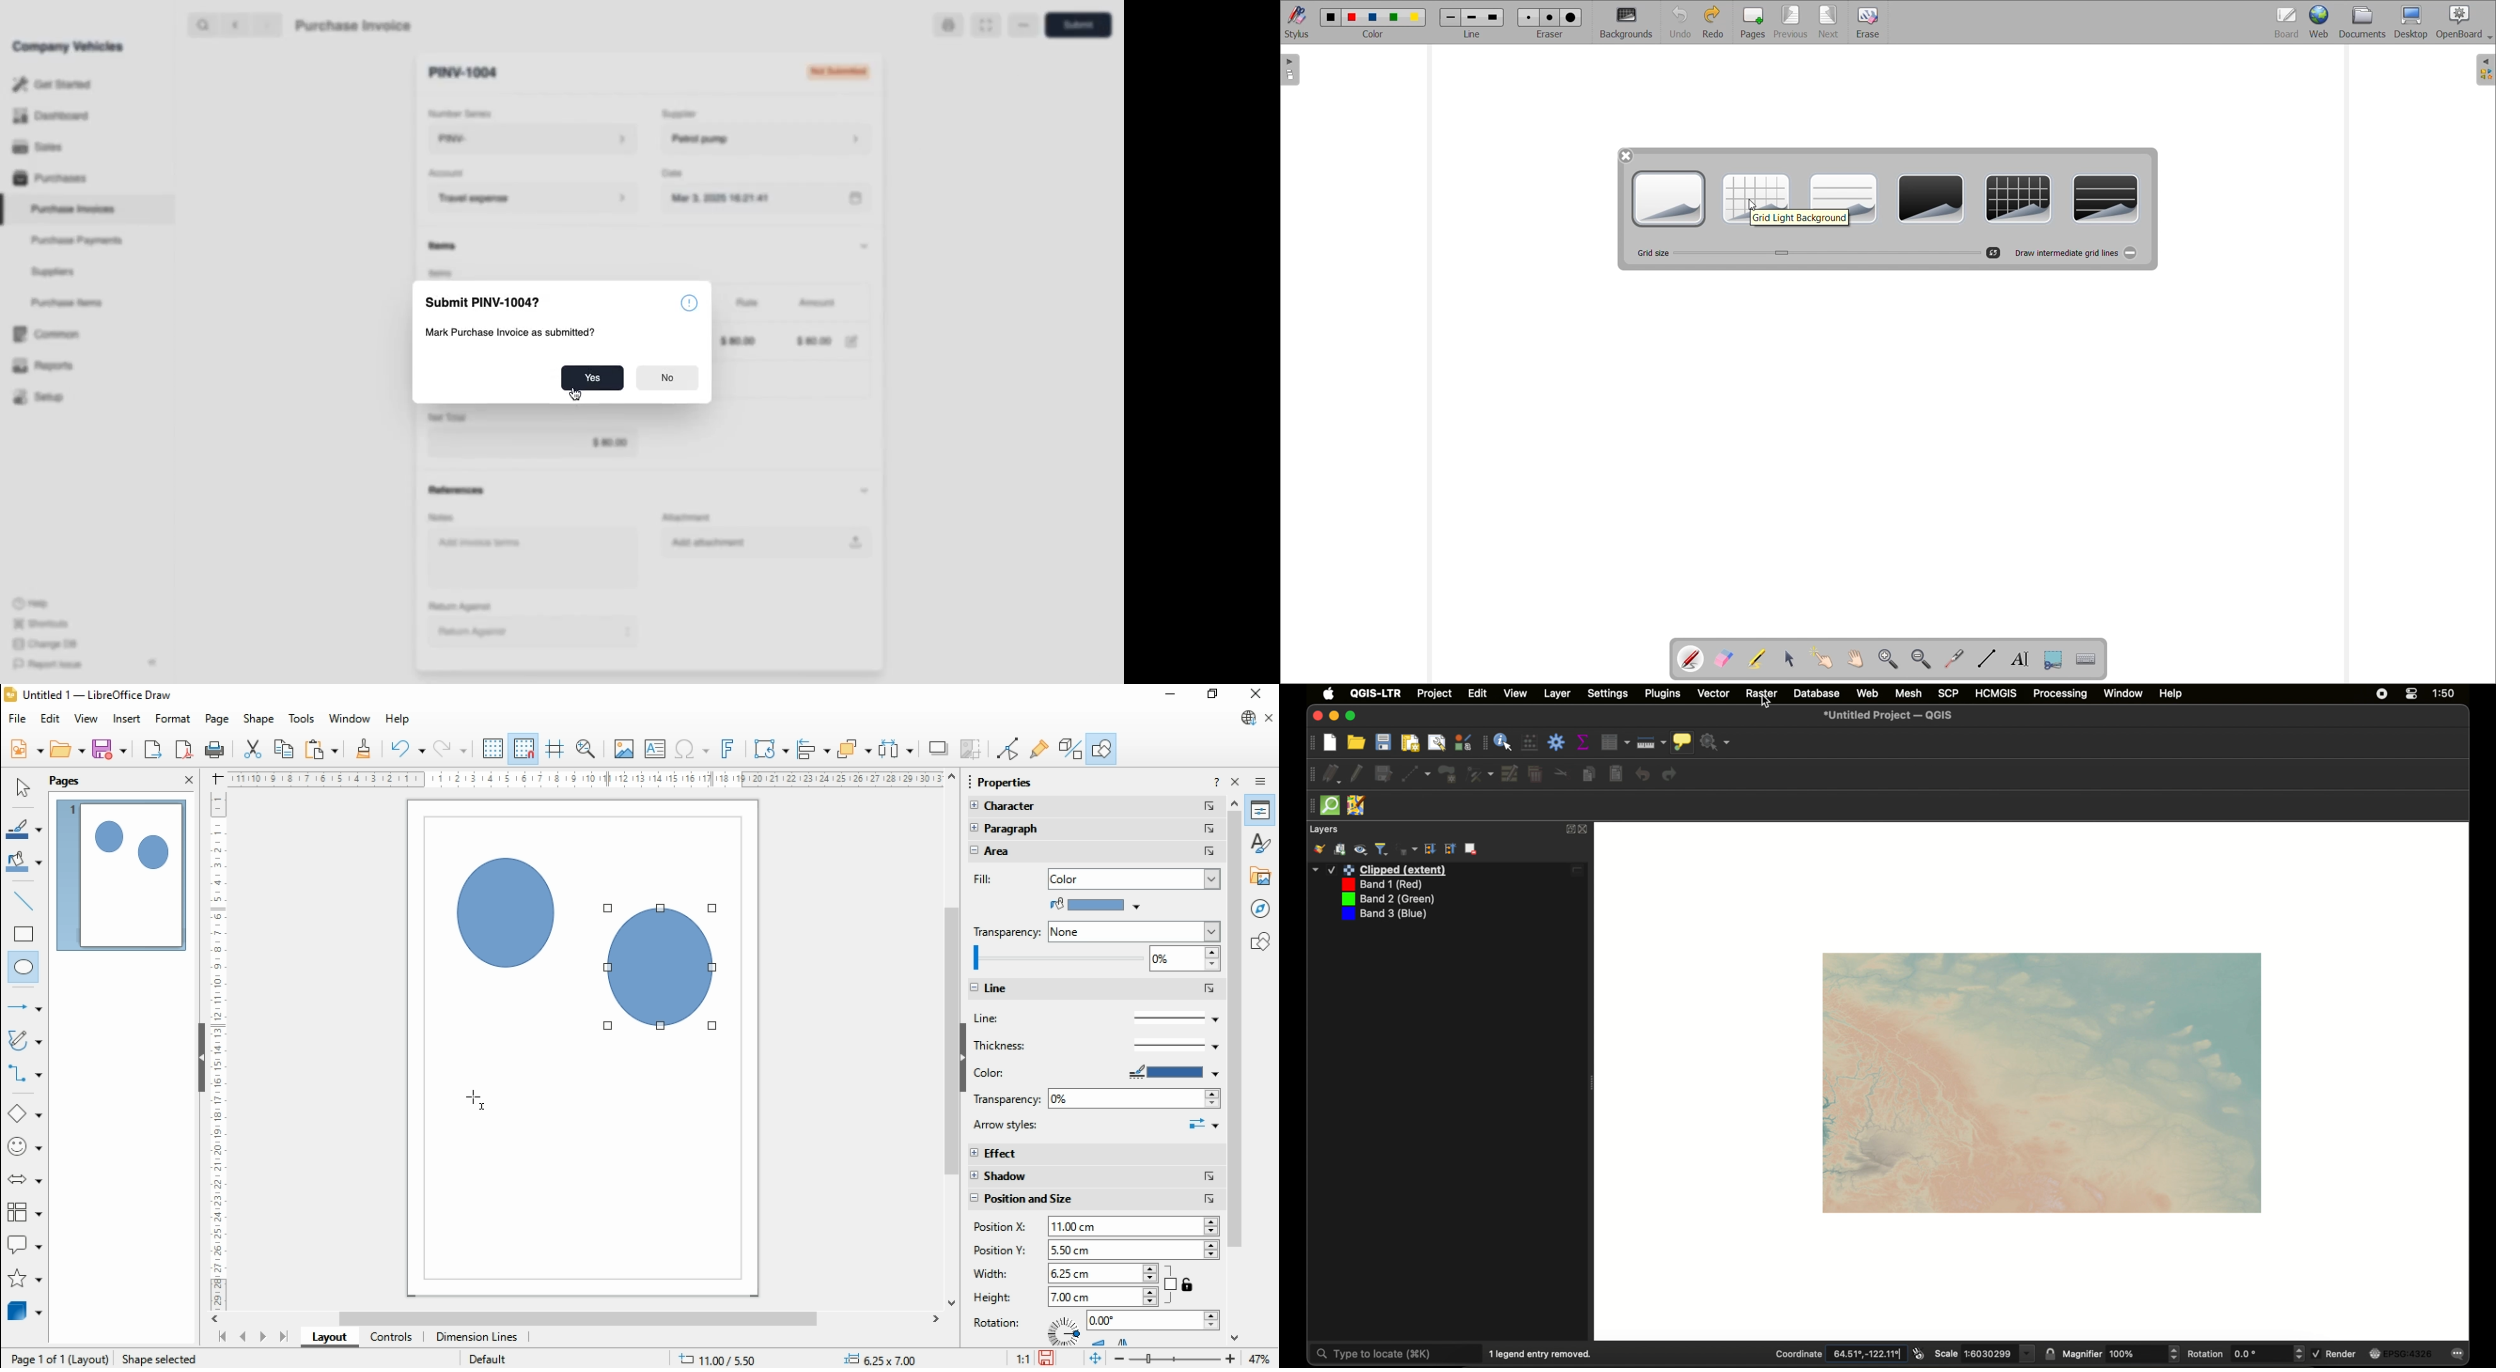 The image size is (2520, 1372). Describe the element at coordinates (1049, 1358) in the screenshot. I see `save` at that location.